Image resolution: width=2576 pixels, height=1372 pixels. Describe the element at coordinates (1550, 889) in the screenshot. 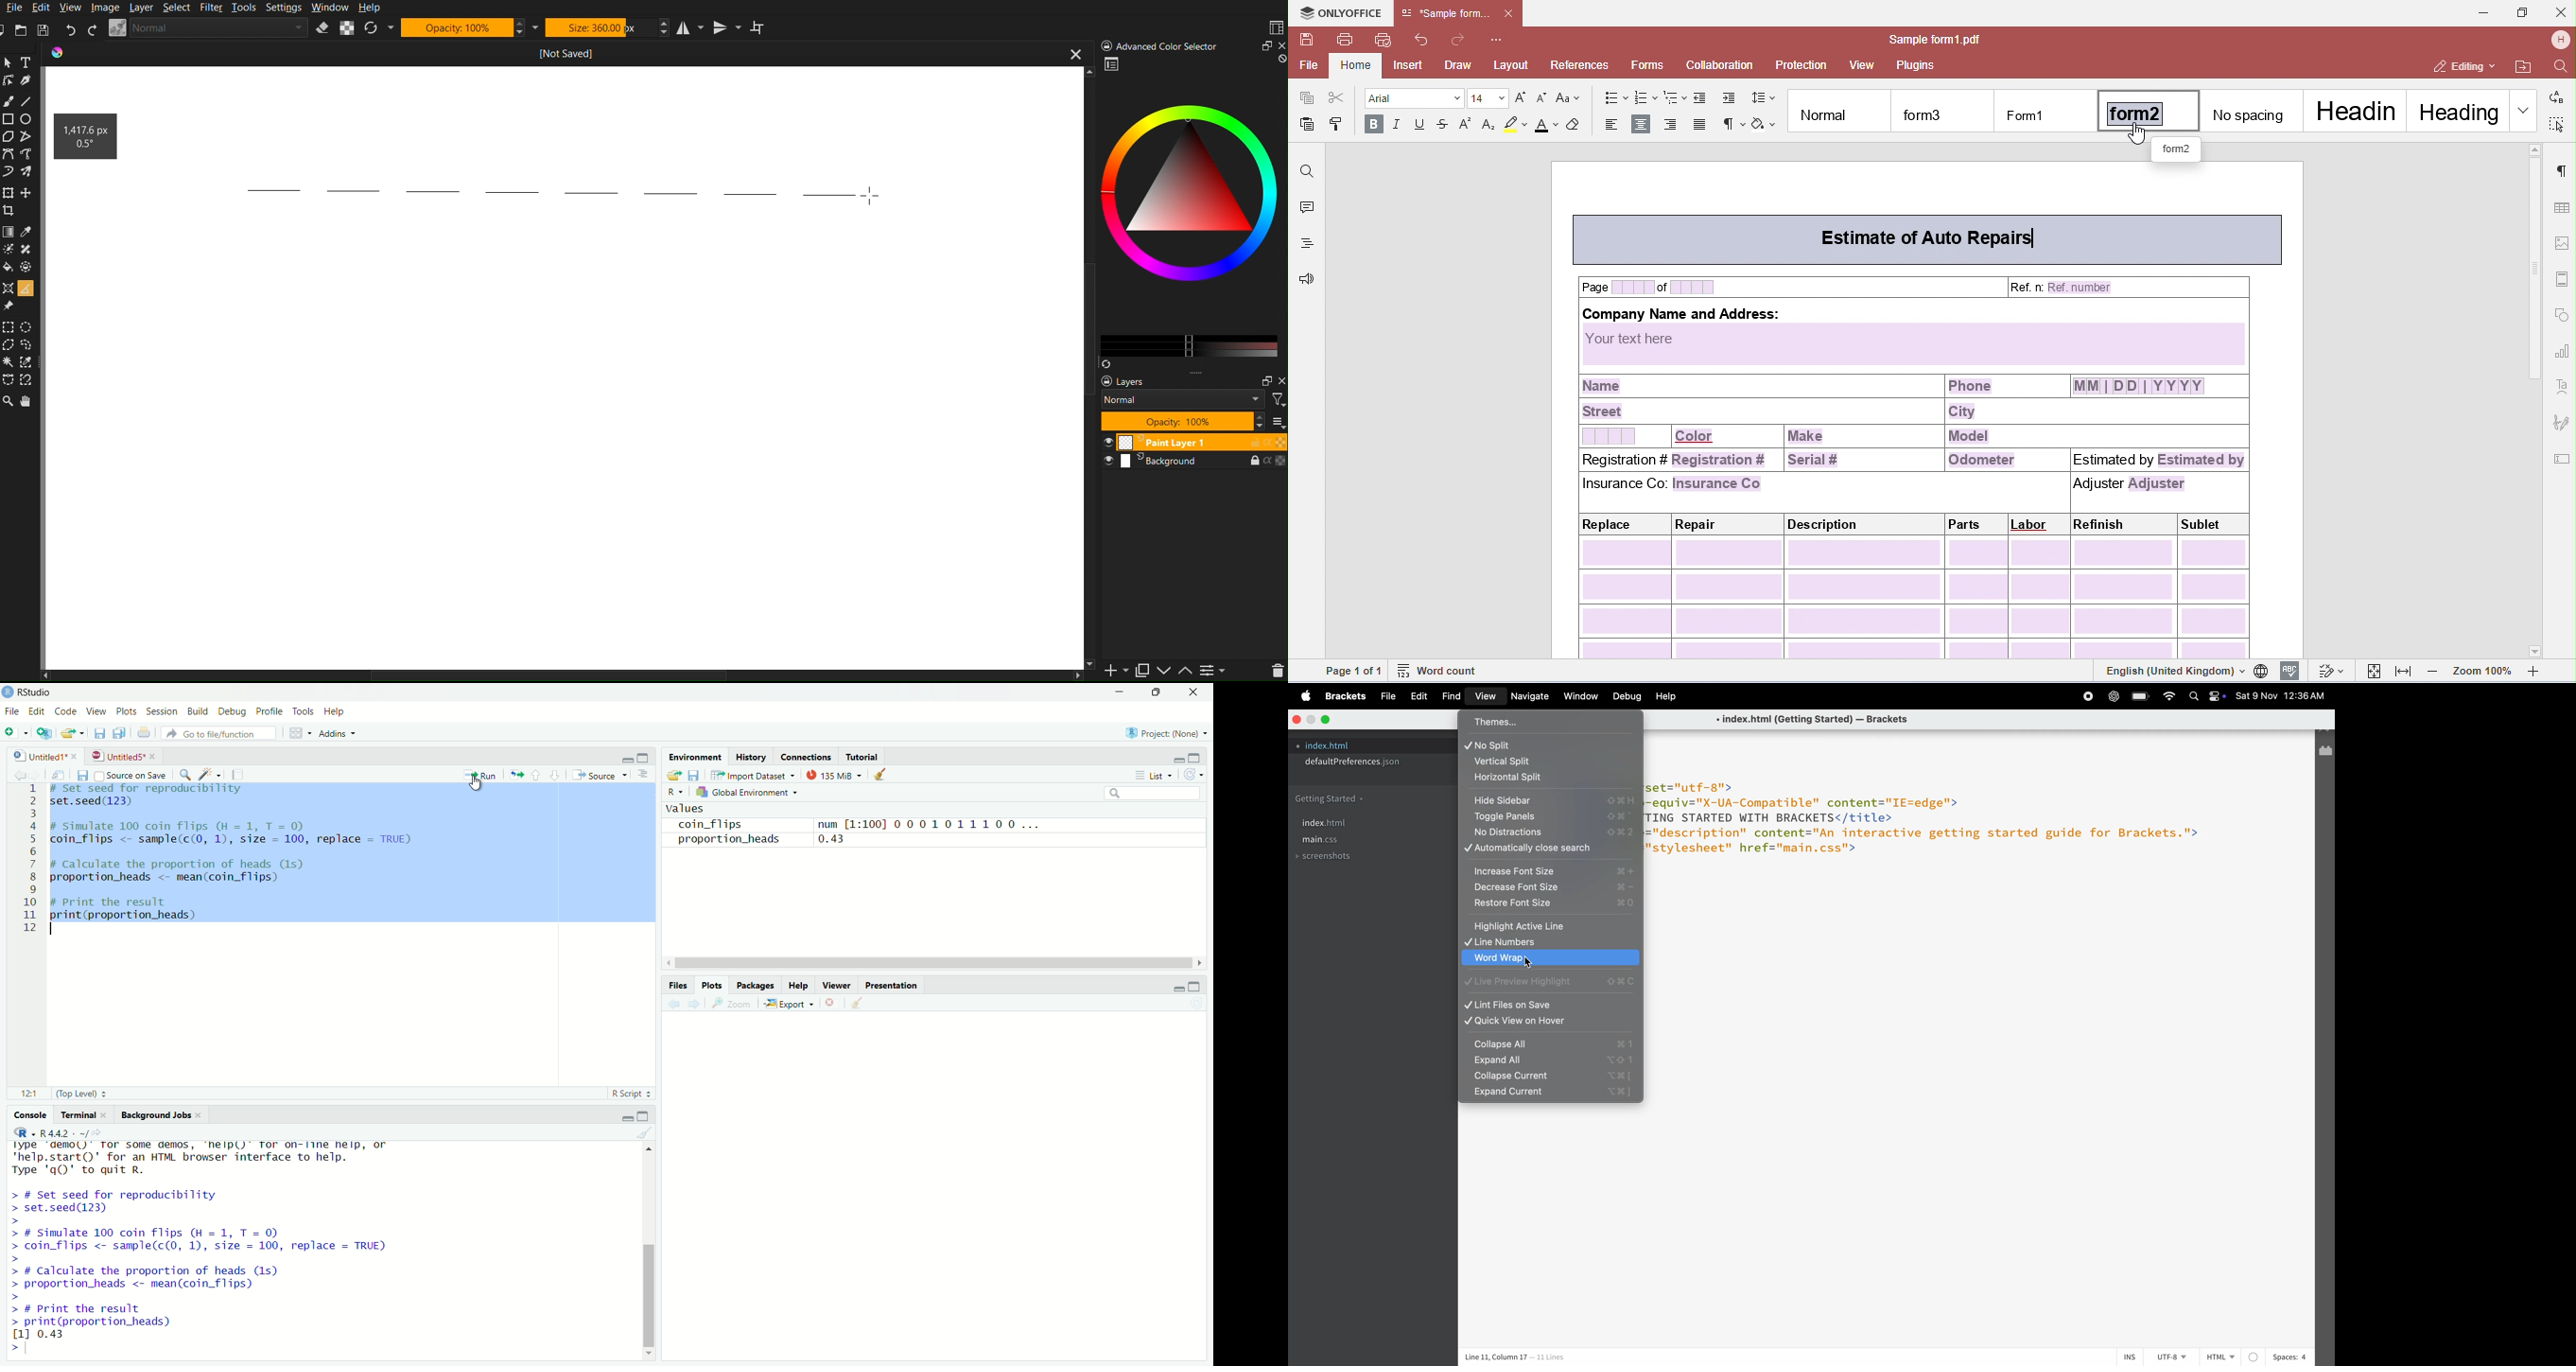

I see `decrease font size` at that location.